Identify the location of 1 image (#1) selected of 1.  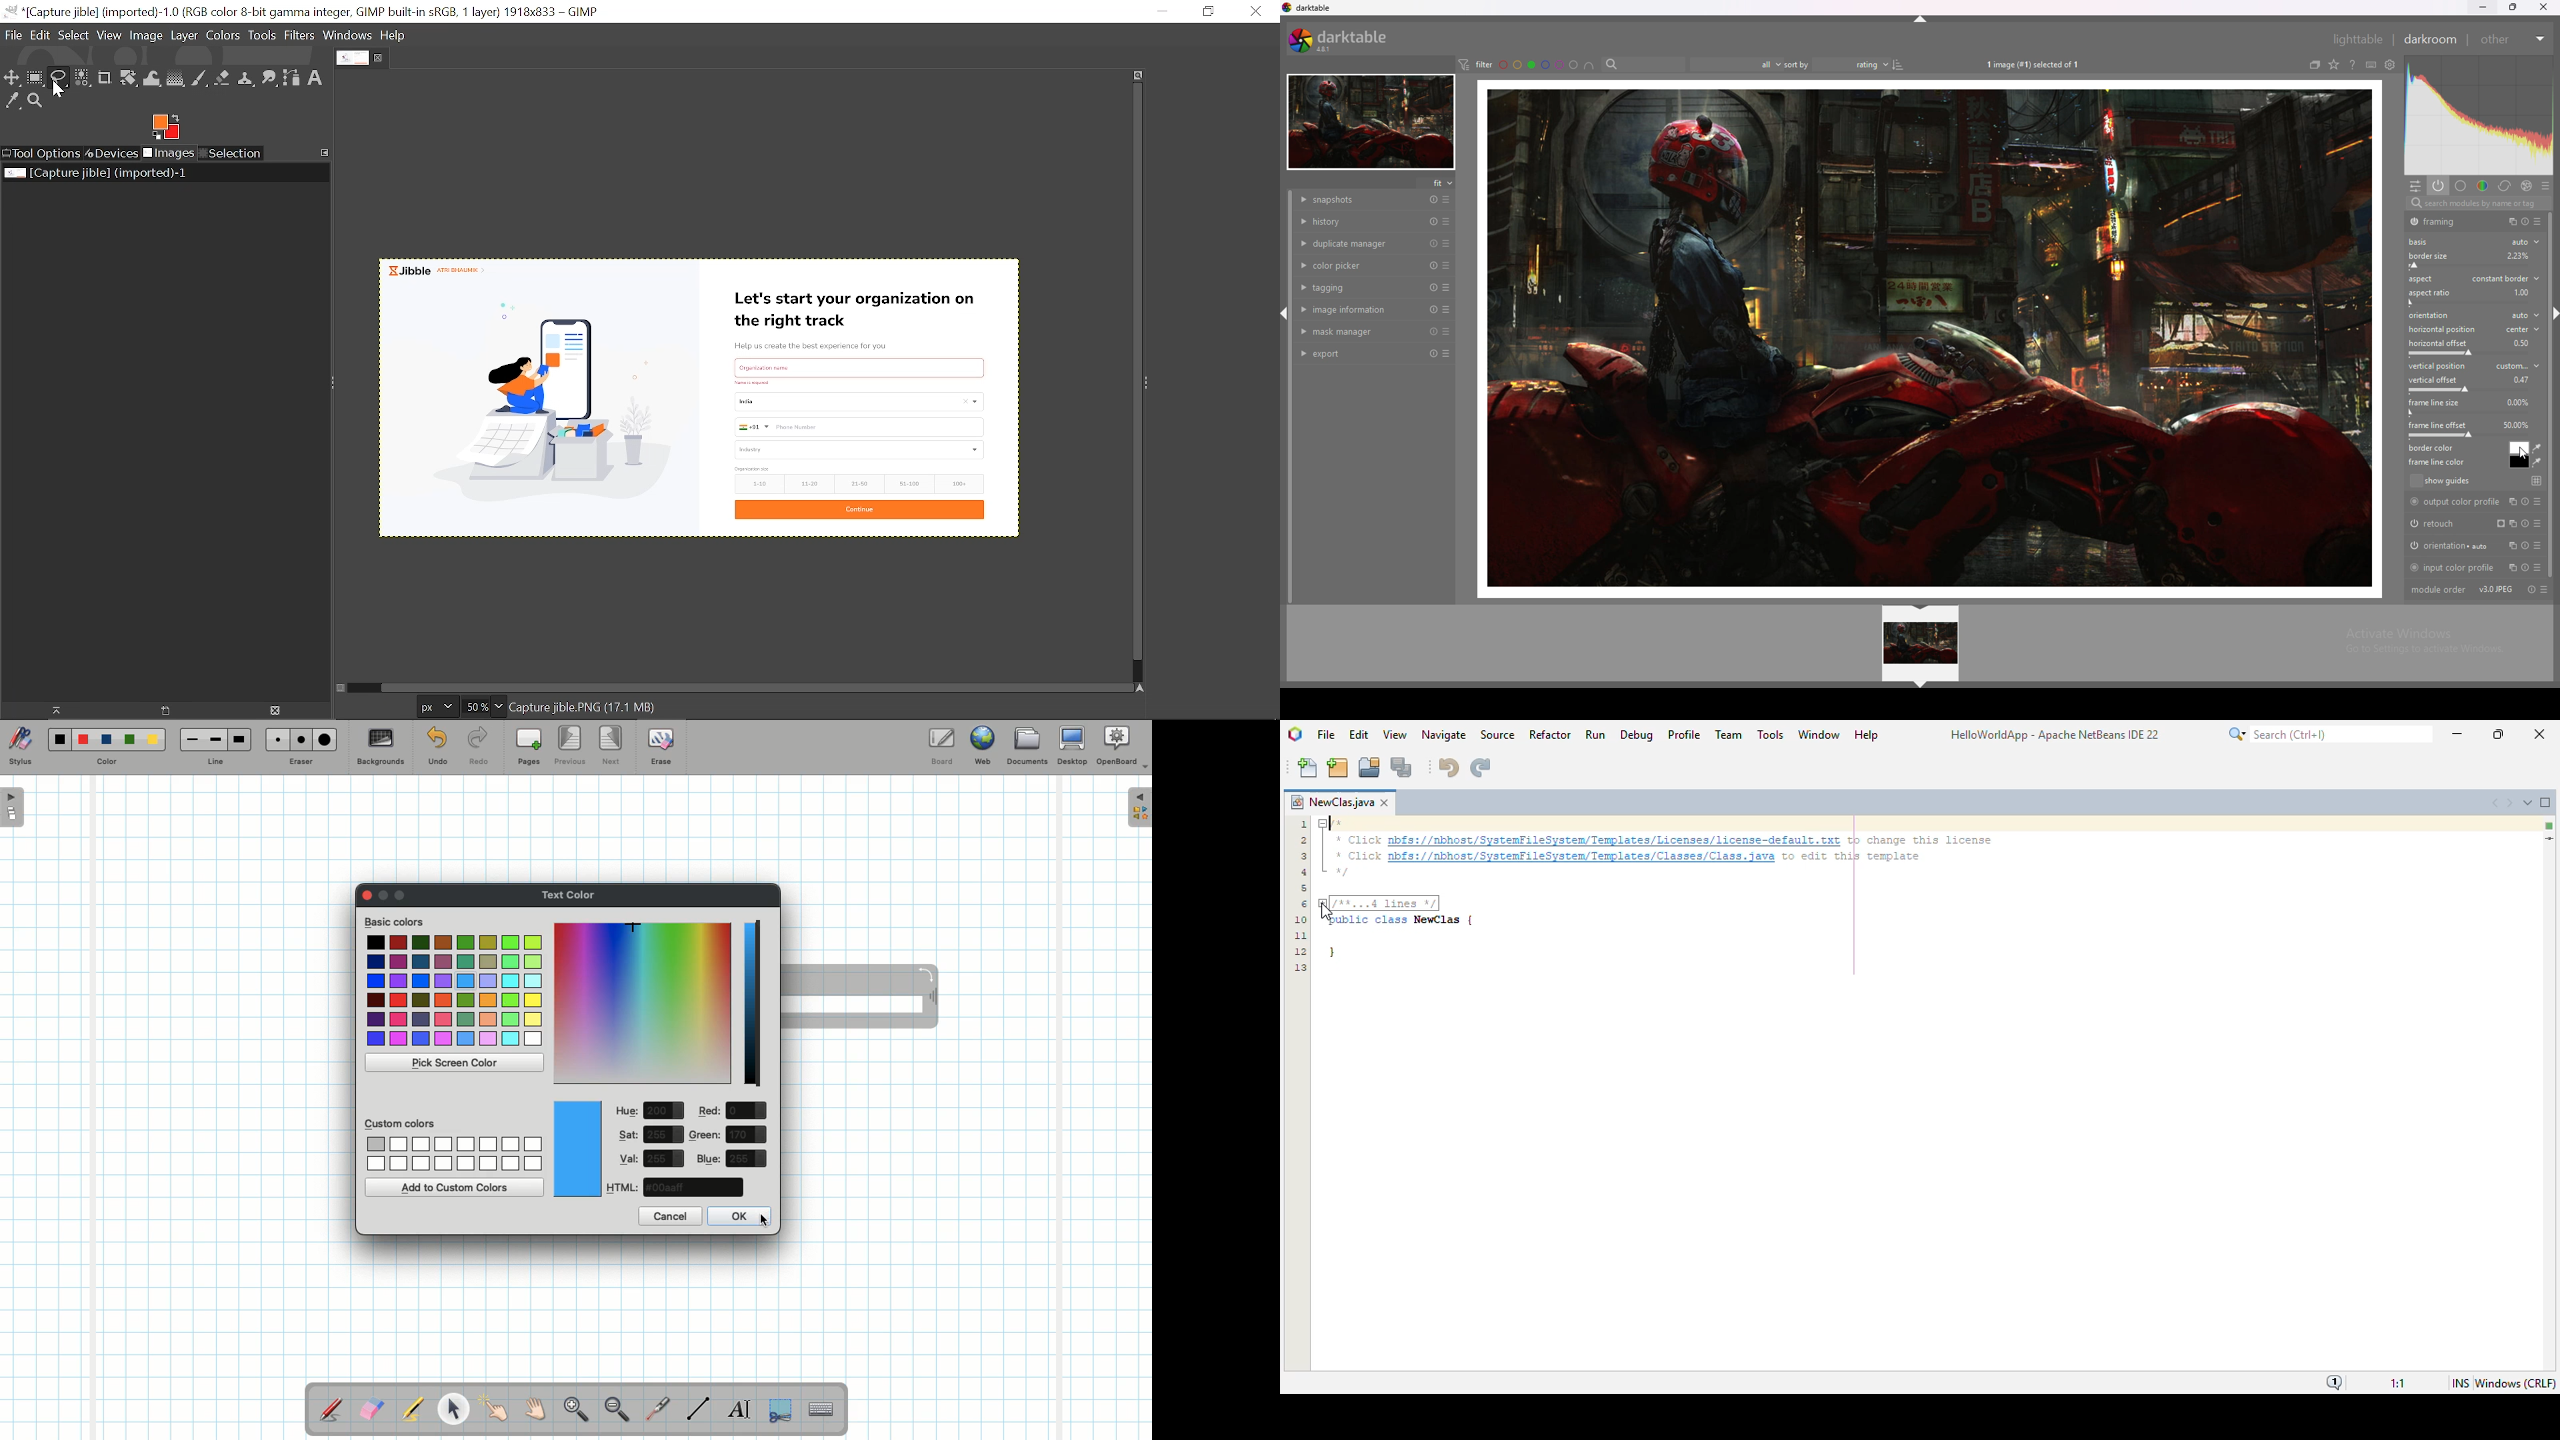
(2033, 64).